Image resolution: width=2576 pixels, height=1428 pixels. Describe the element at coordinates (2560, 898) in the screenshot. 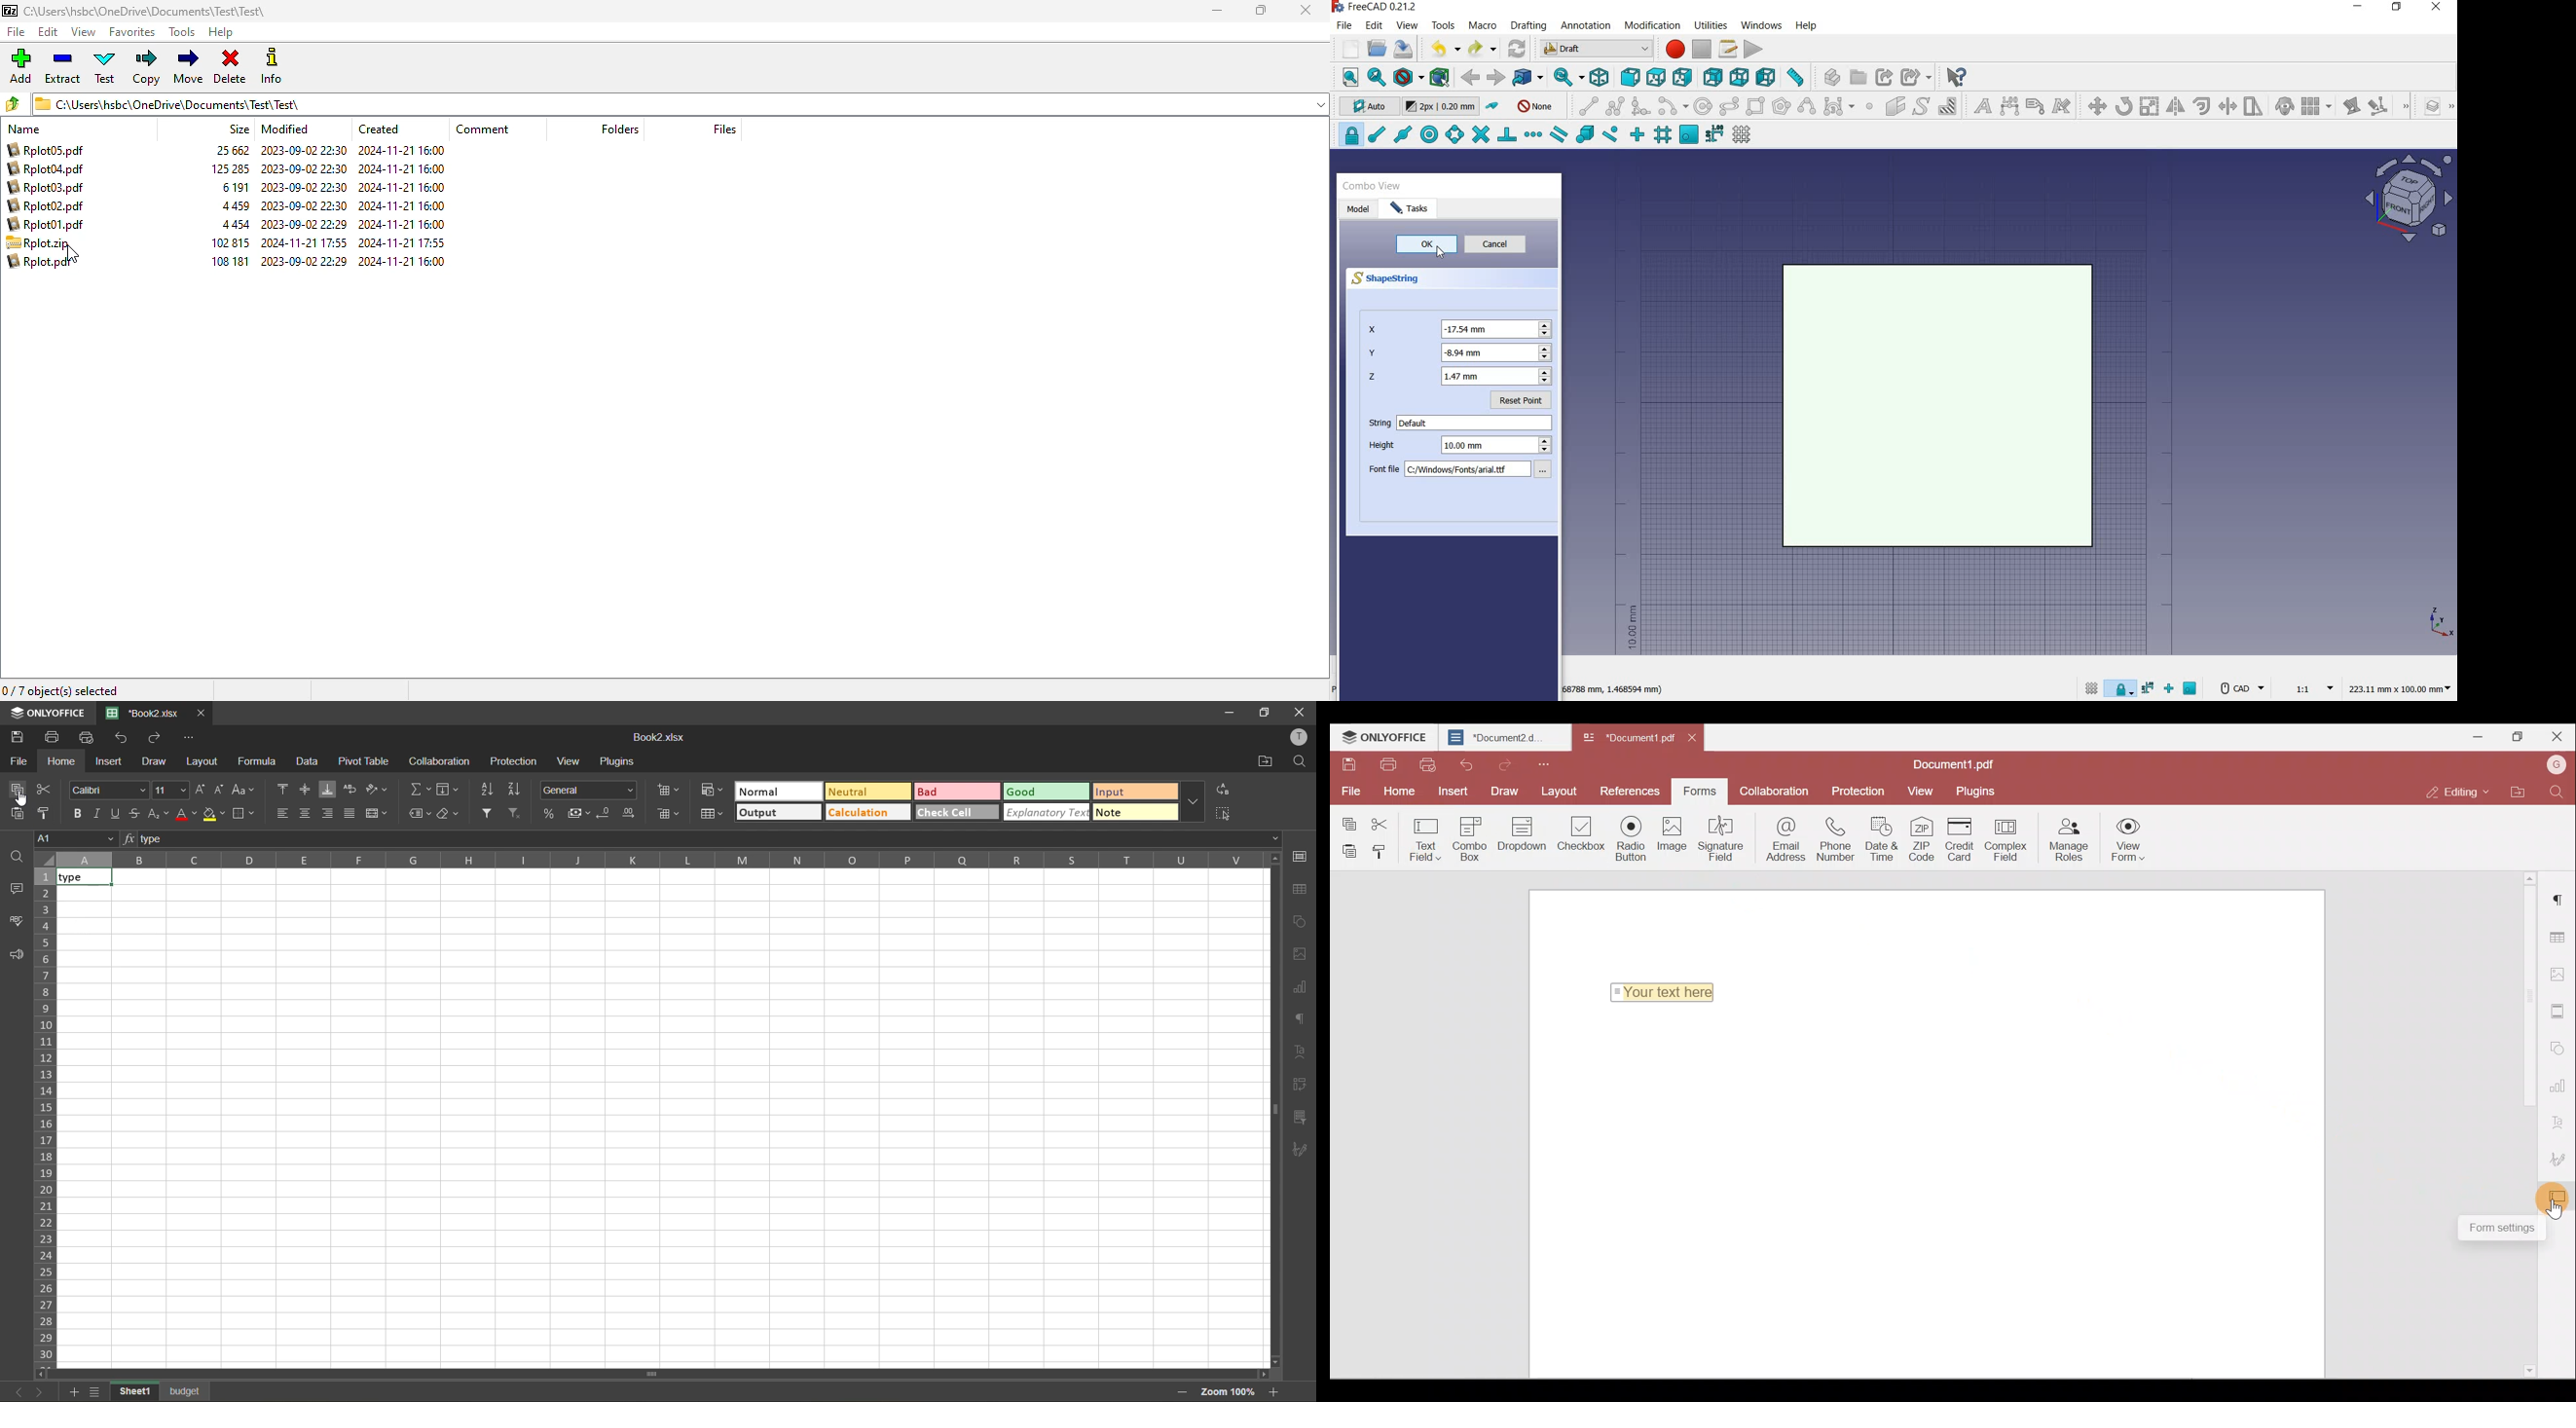

I see `Paragraph settings` at that location.